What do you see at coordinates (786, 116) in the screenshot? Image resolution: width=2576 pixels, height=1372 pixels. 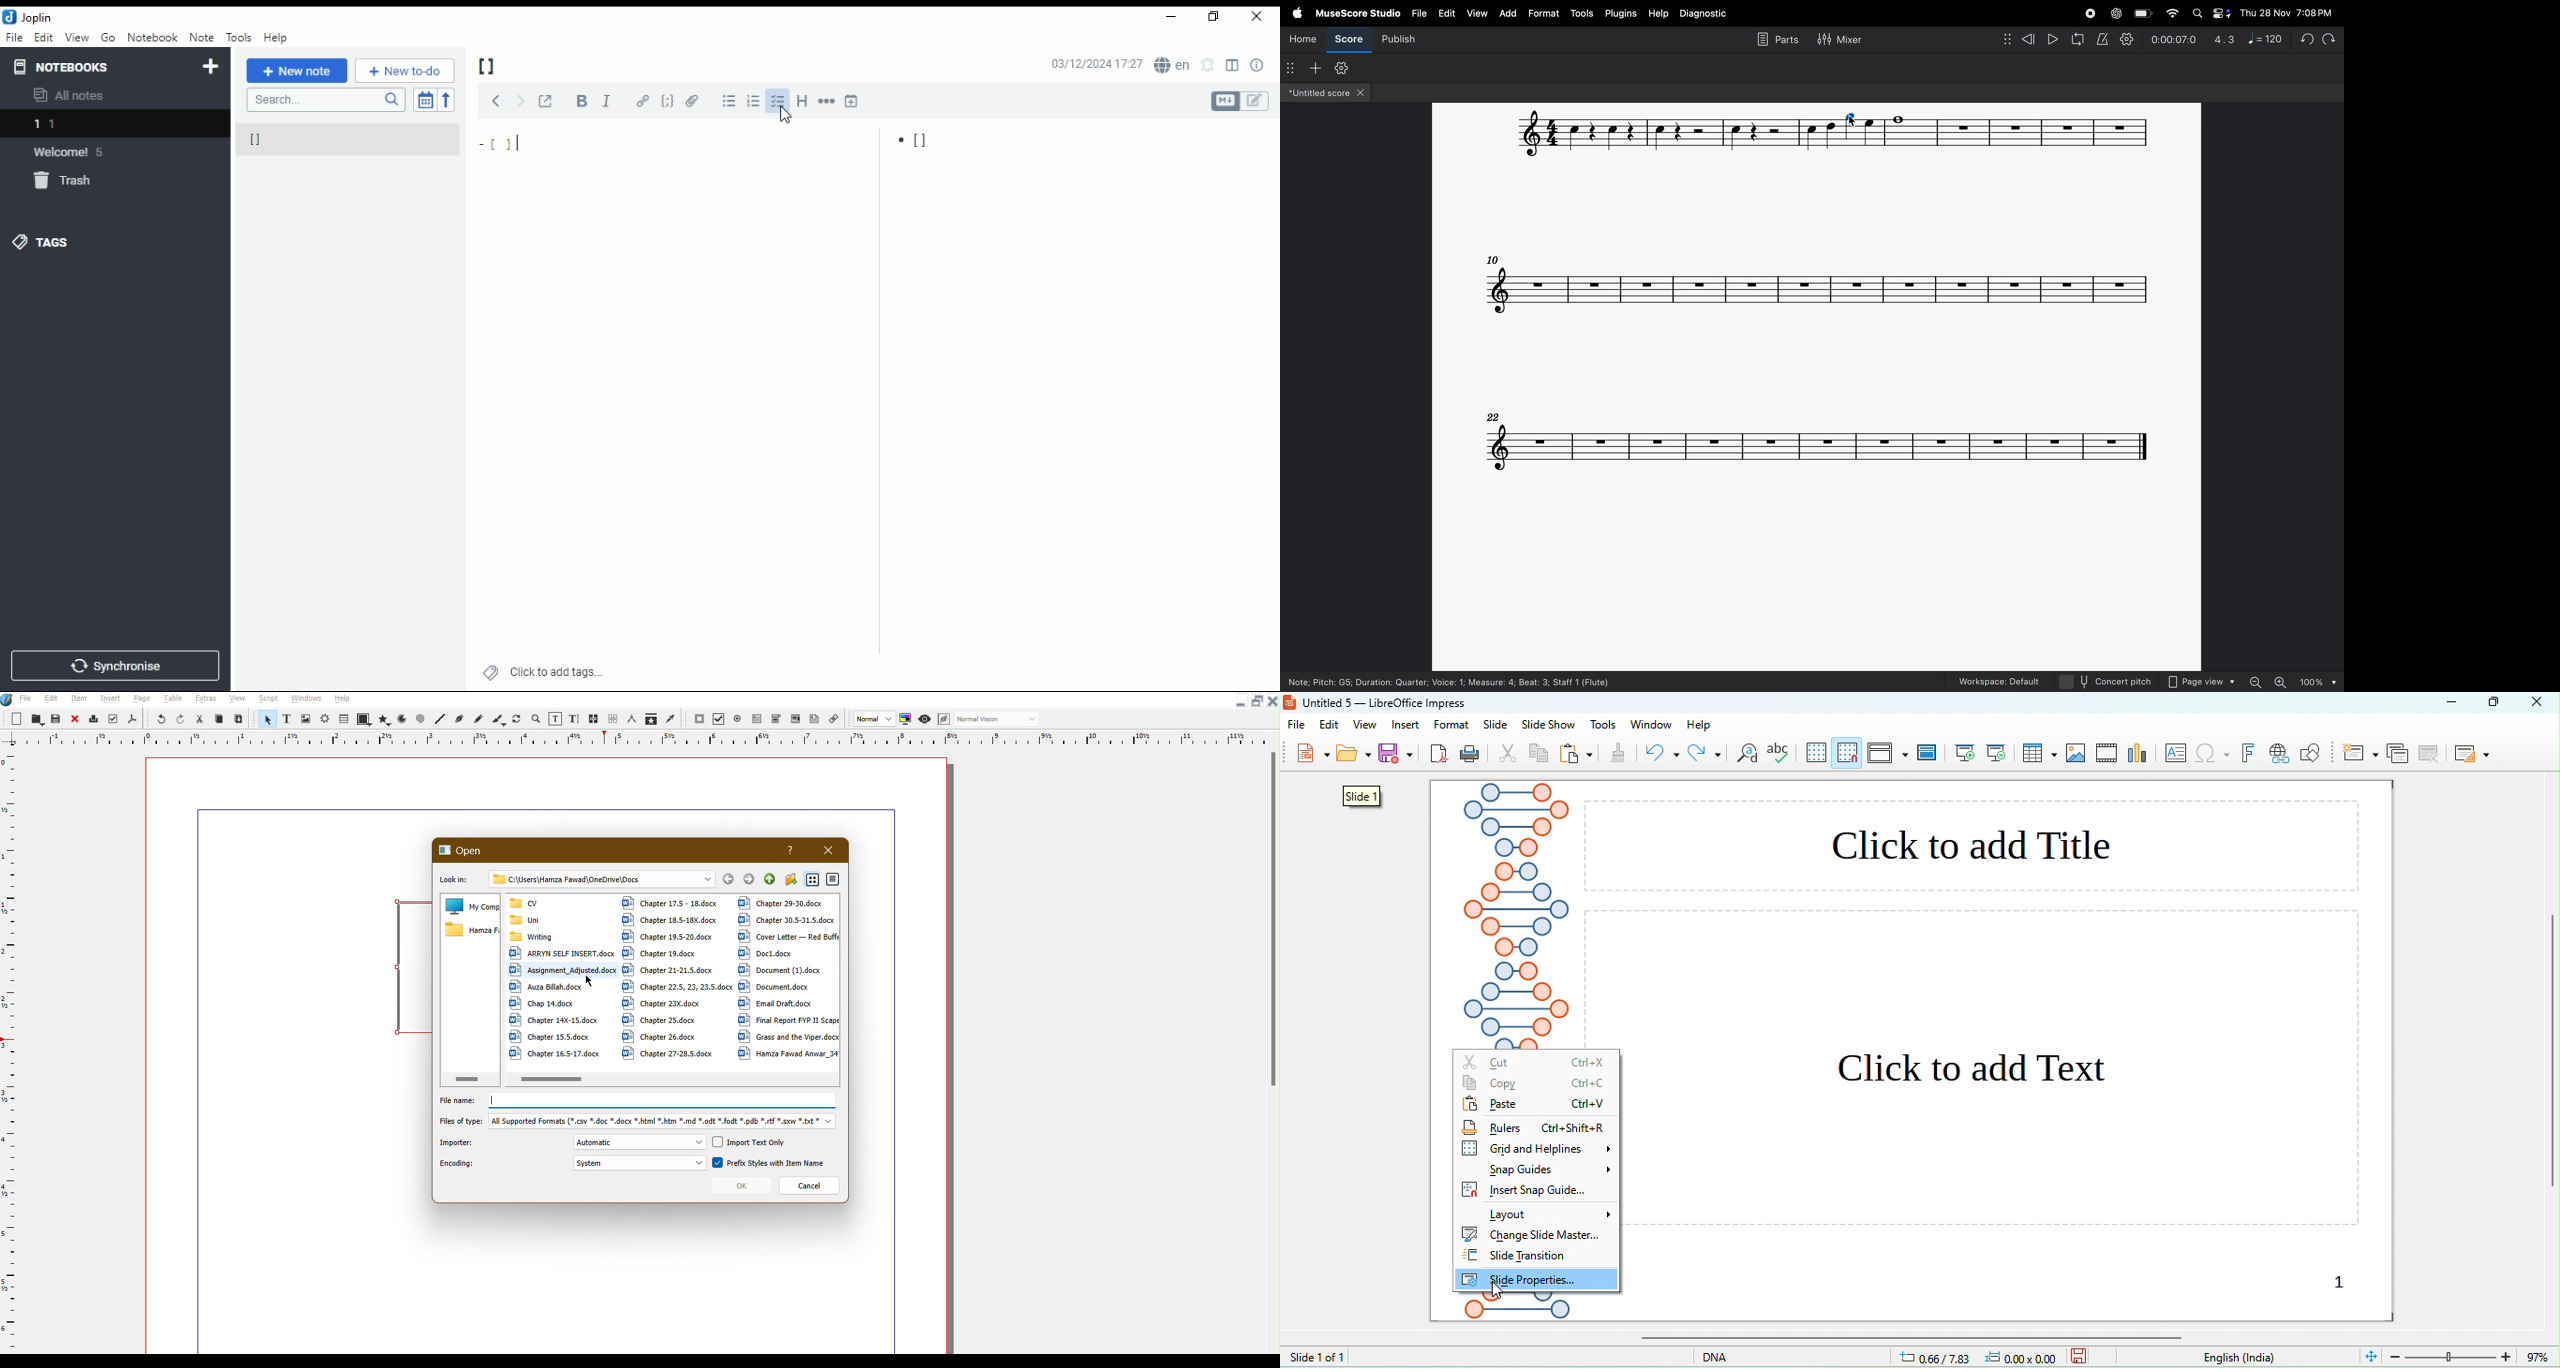 I see `mouse pointer` at bounding box center [786, 116].